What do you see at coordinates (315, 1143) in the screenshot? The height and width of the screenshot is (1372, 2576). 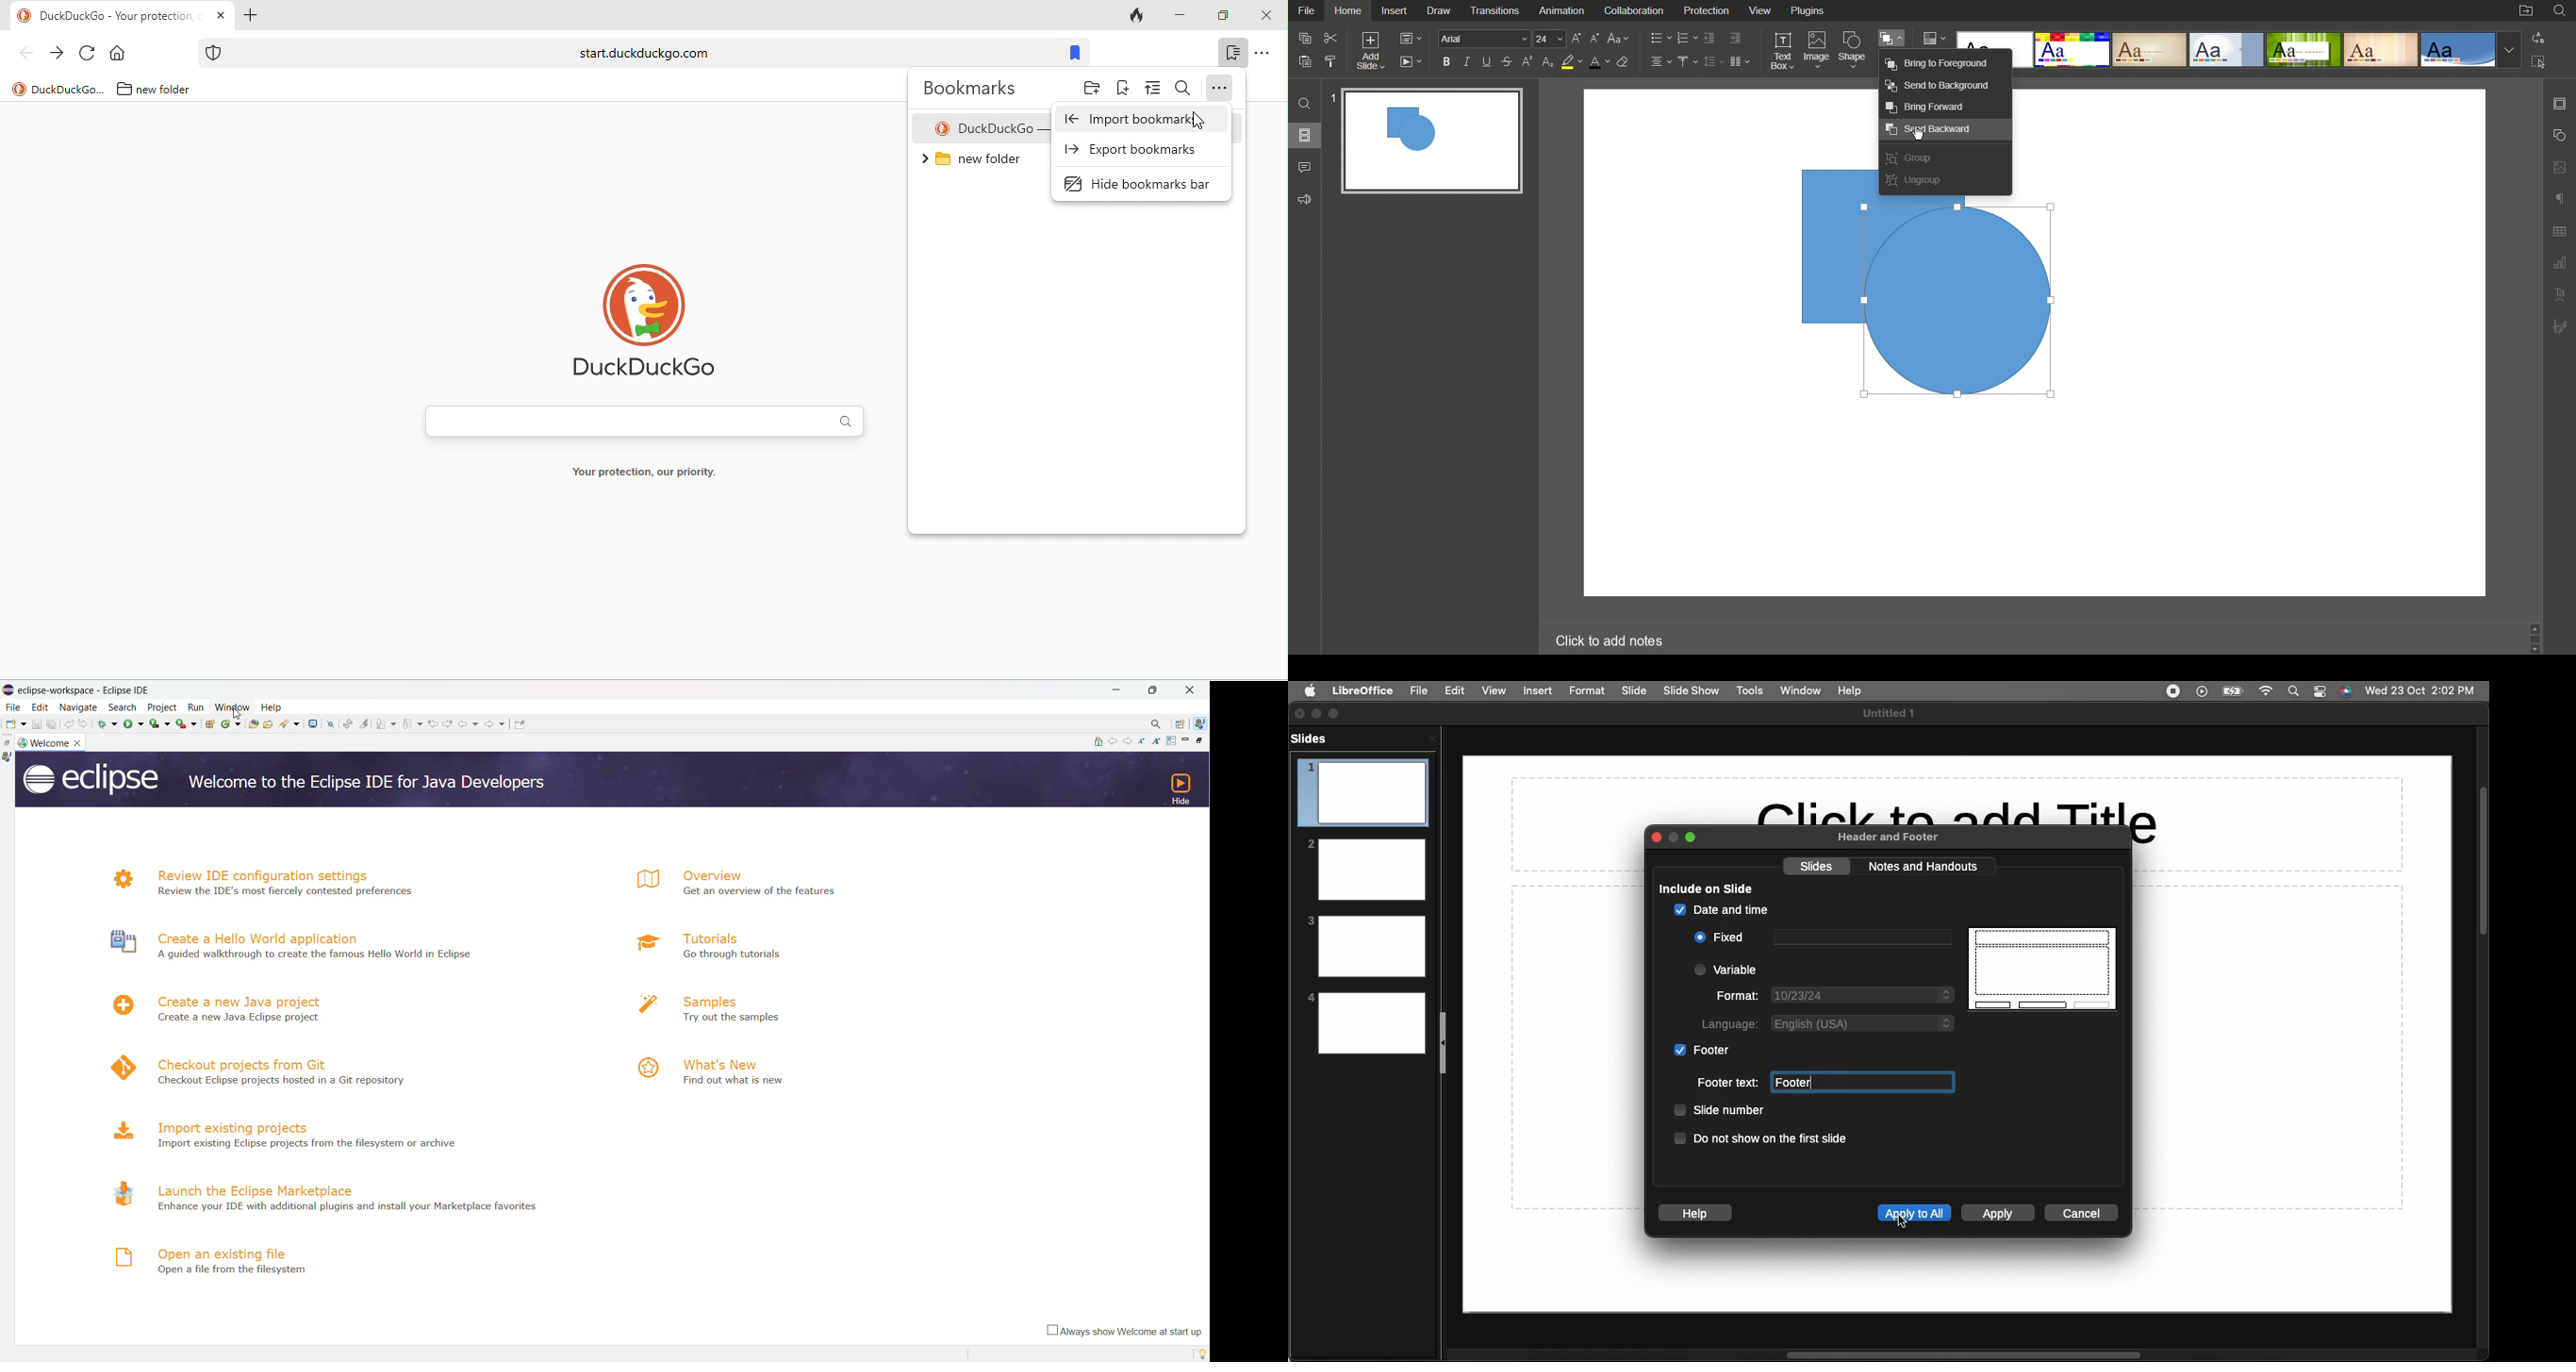 I see `Import existing Eclipse projects from the filesystem or archive` at bounding box center [315, 1143].